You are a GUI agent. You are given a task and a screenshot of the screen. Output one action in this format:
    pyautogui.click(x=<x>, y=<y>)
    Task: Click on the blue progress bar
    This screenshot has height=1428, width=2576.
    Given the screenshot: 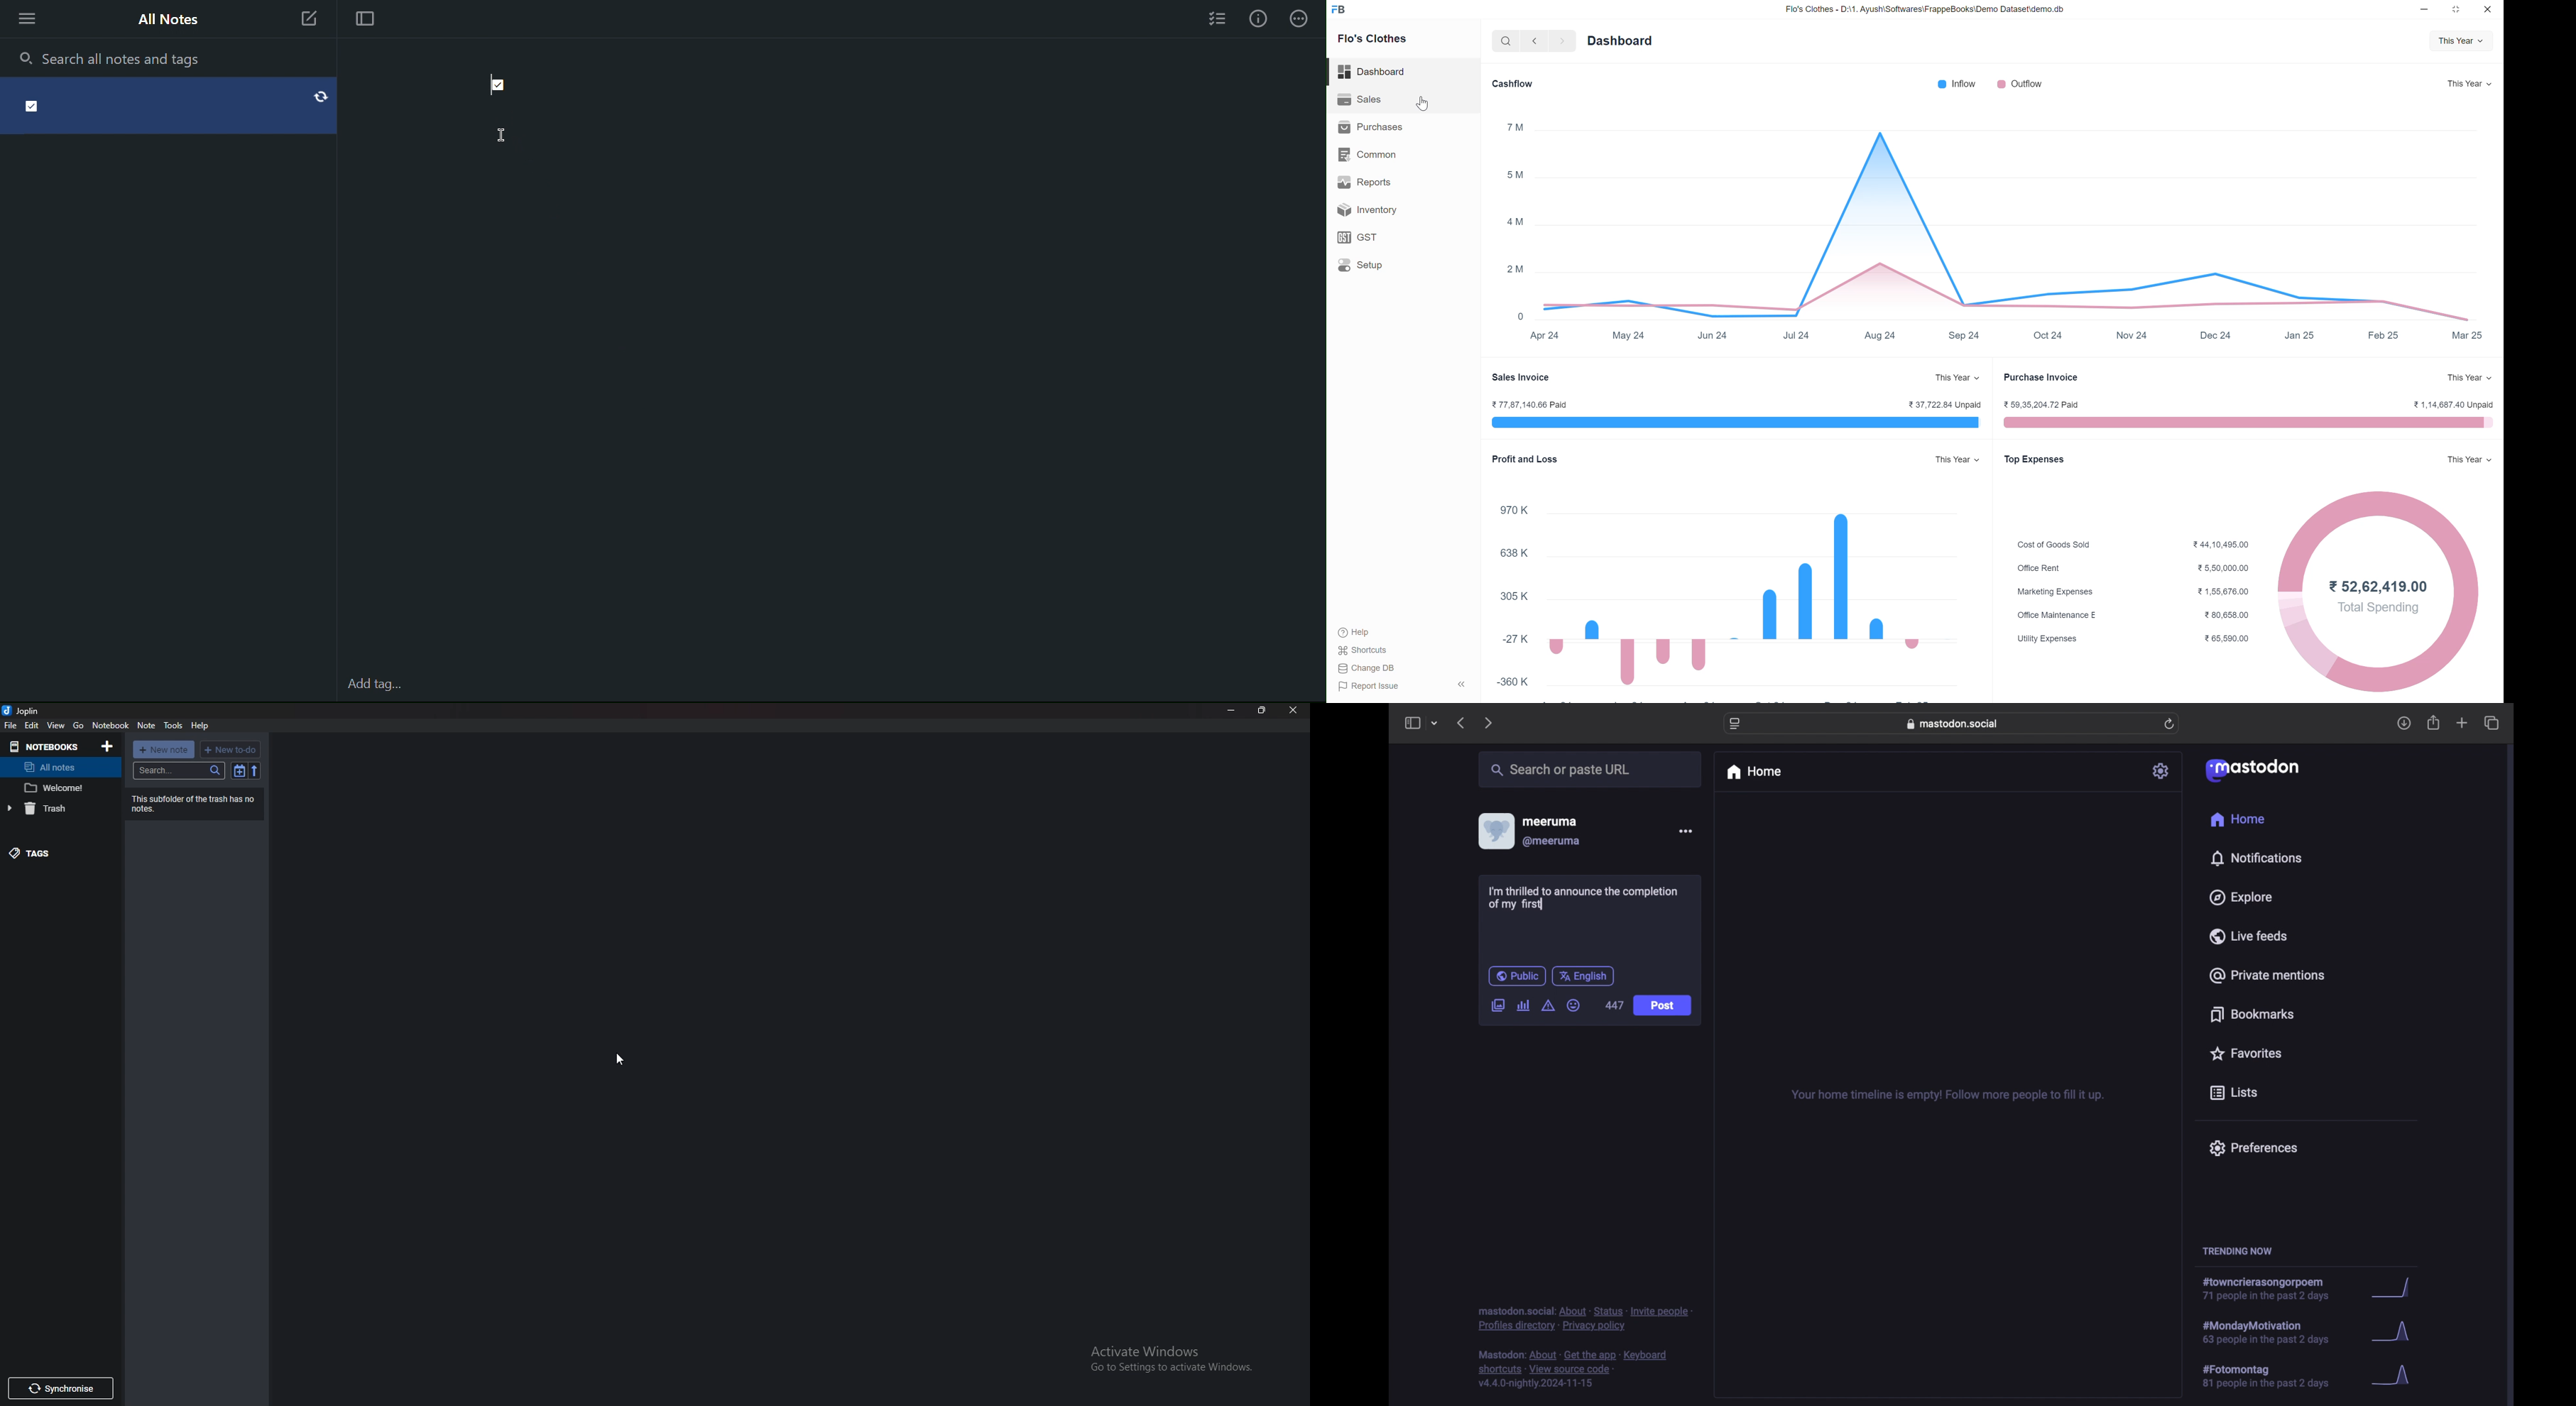 What is the action you would take?
    pyautogui.click(x=1734, y=424)
    